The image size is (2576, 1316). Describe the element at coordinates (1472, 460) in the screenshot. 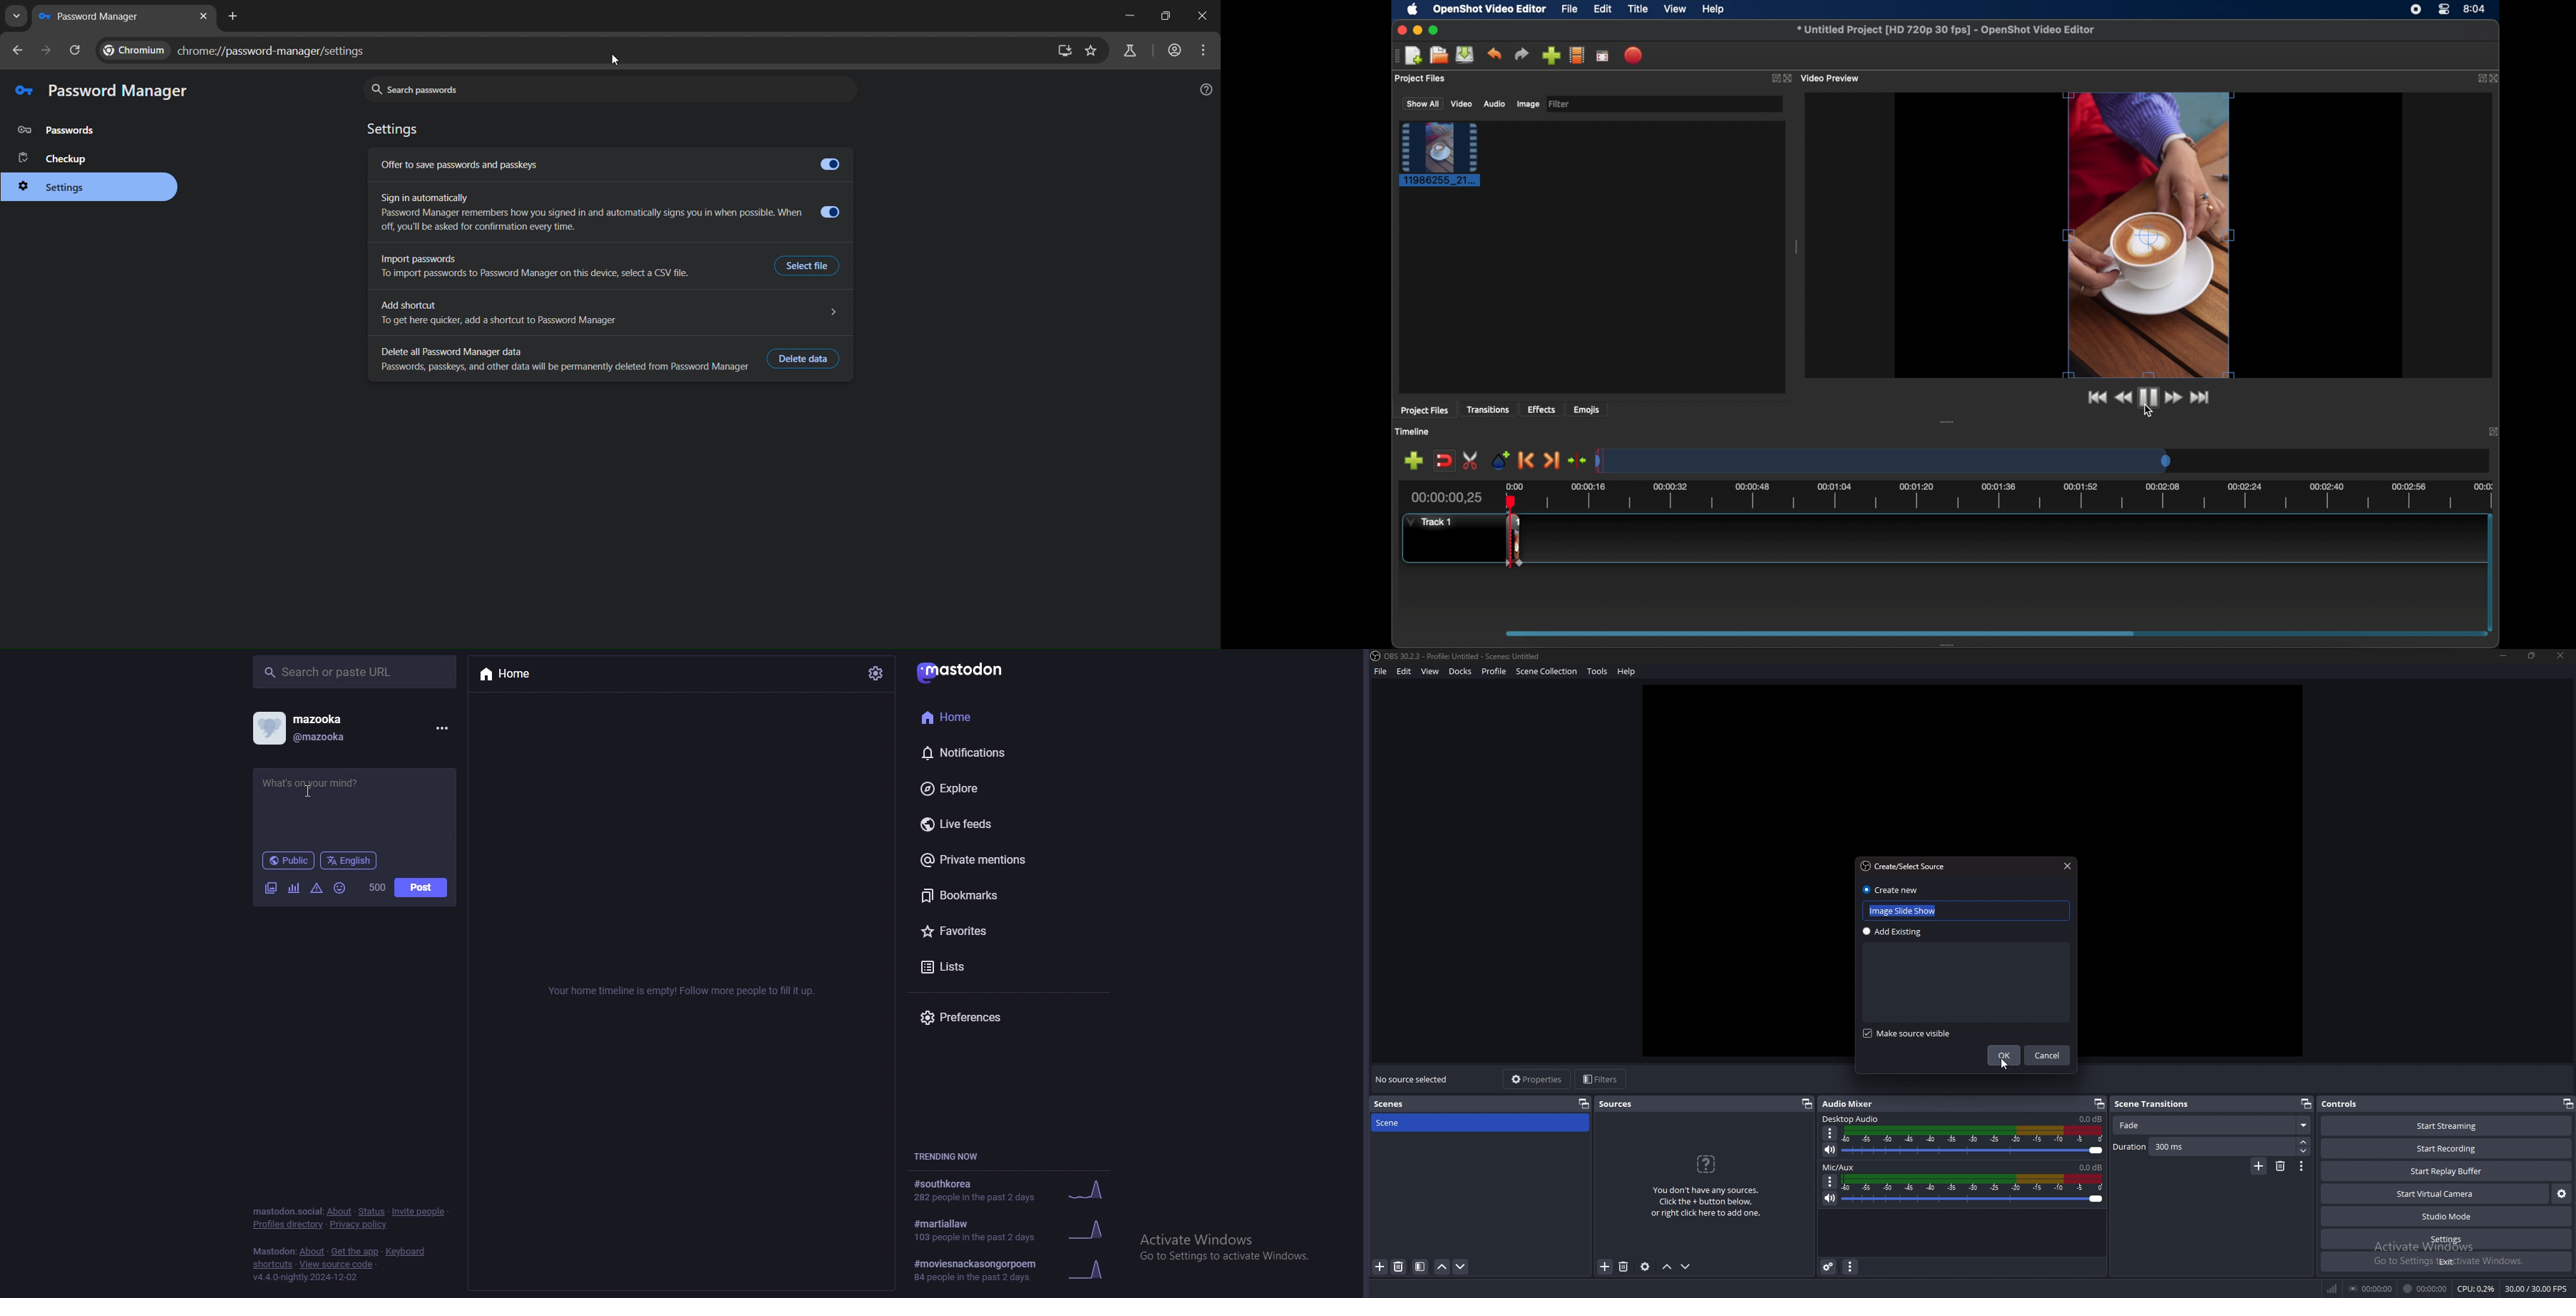

I see `enable razor` at that location.